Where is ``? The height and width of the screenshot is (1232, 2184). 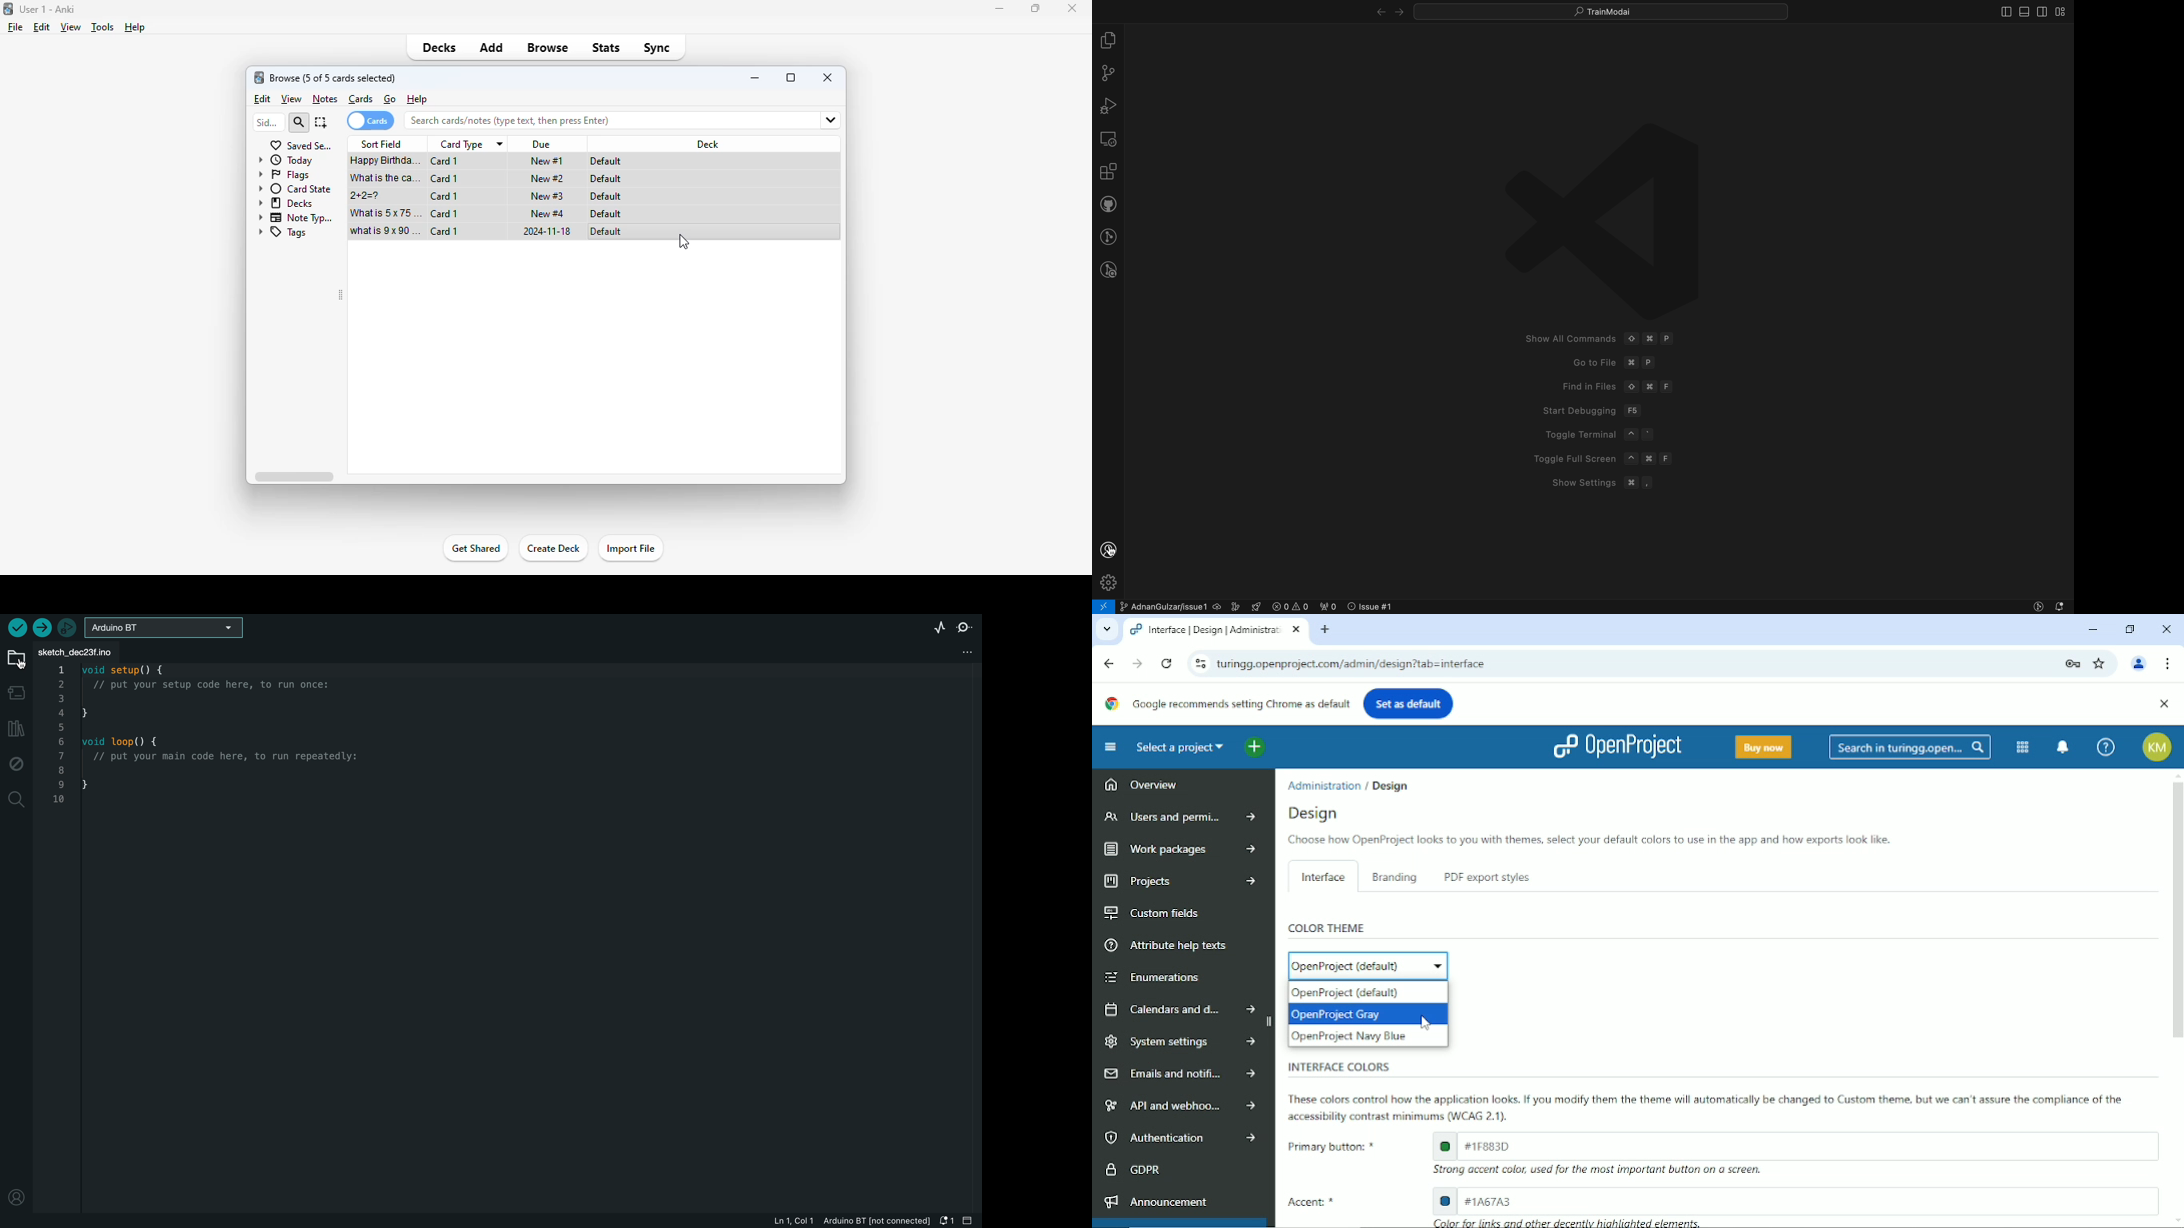  is located at coordinates (2037, 608).